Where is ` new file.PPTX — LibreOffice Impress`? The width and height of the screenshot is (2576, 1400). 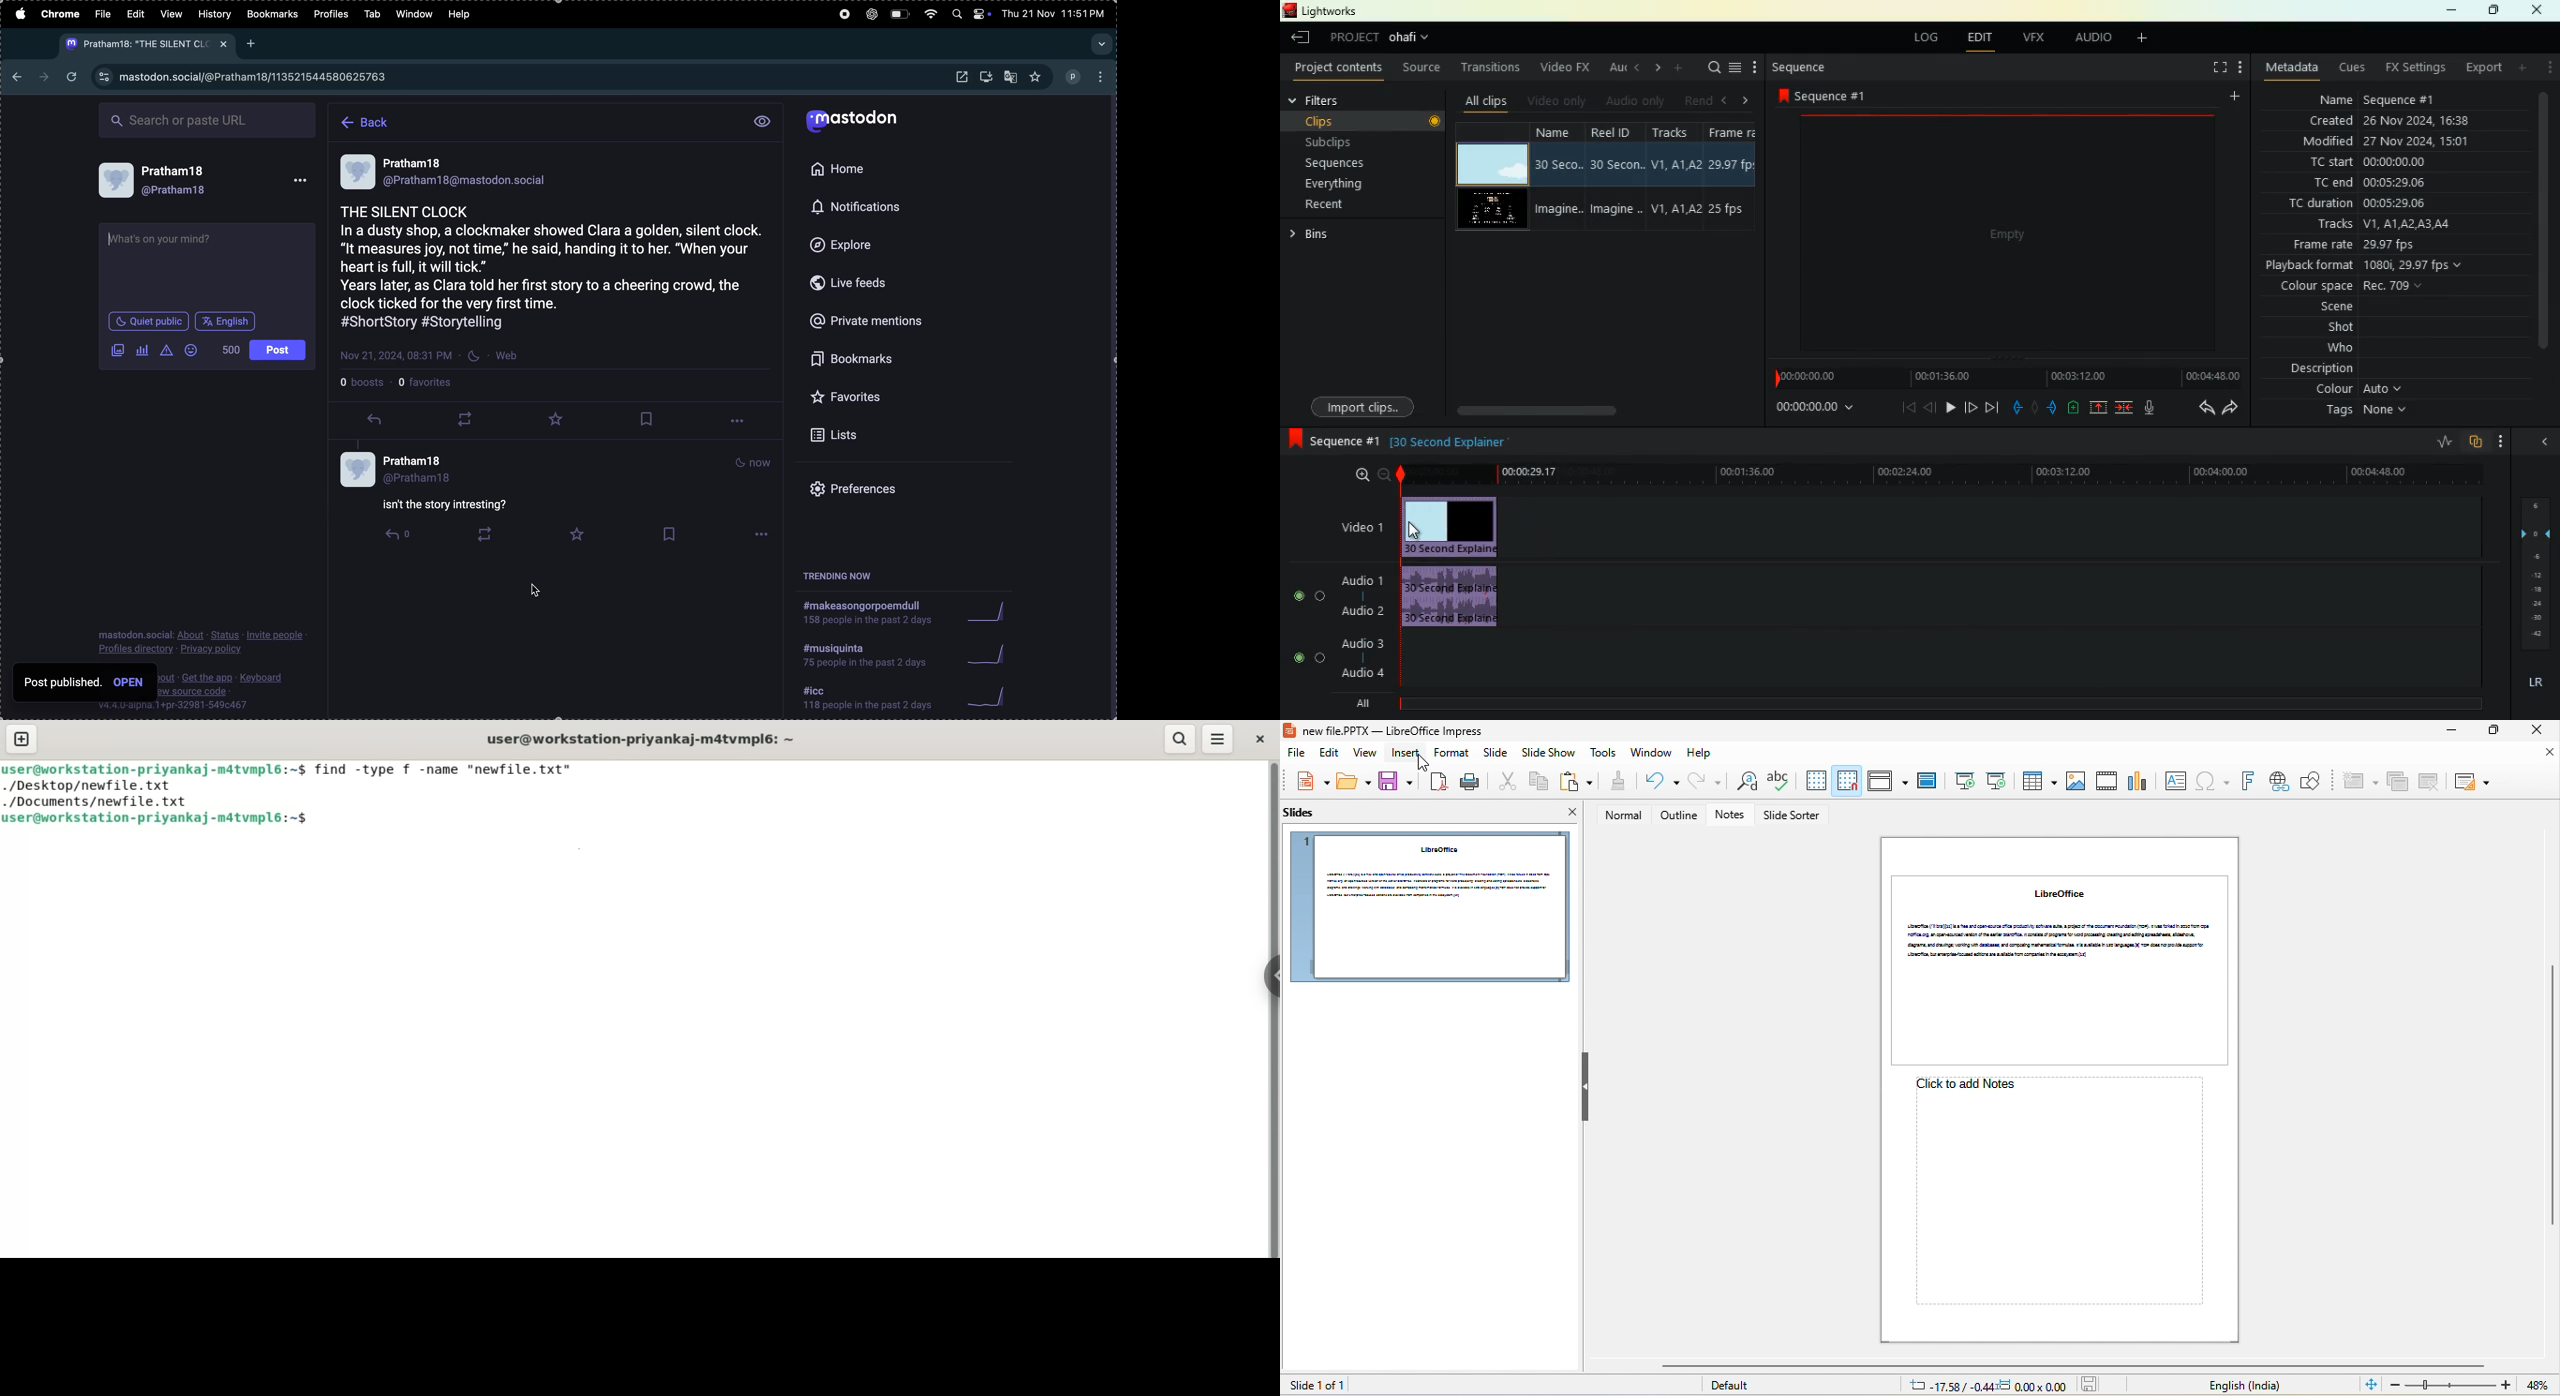
 new file.PPTX — LibreOffice Impress is located at coordinates (1389, 730).